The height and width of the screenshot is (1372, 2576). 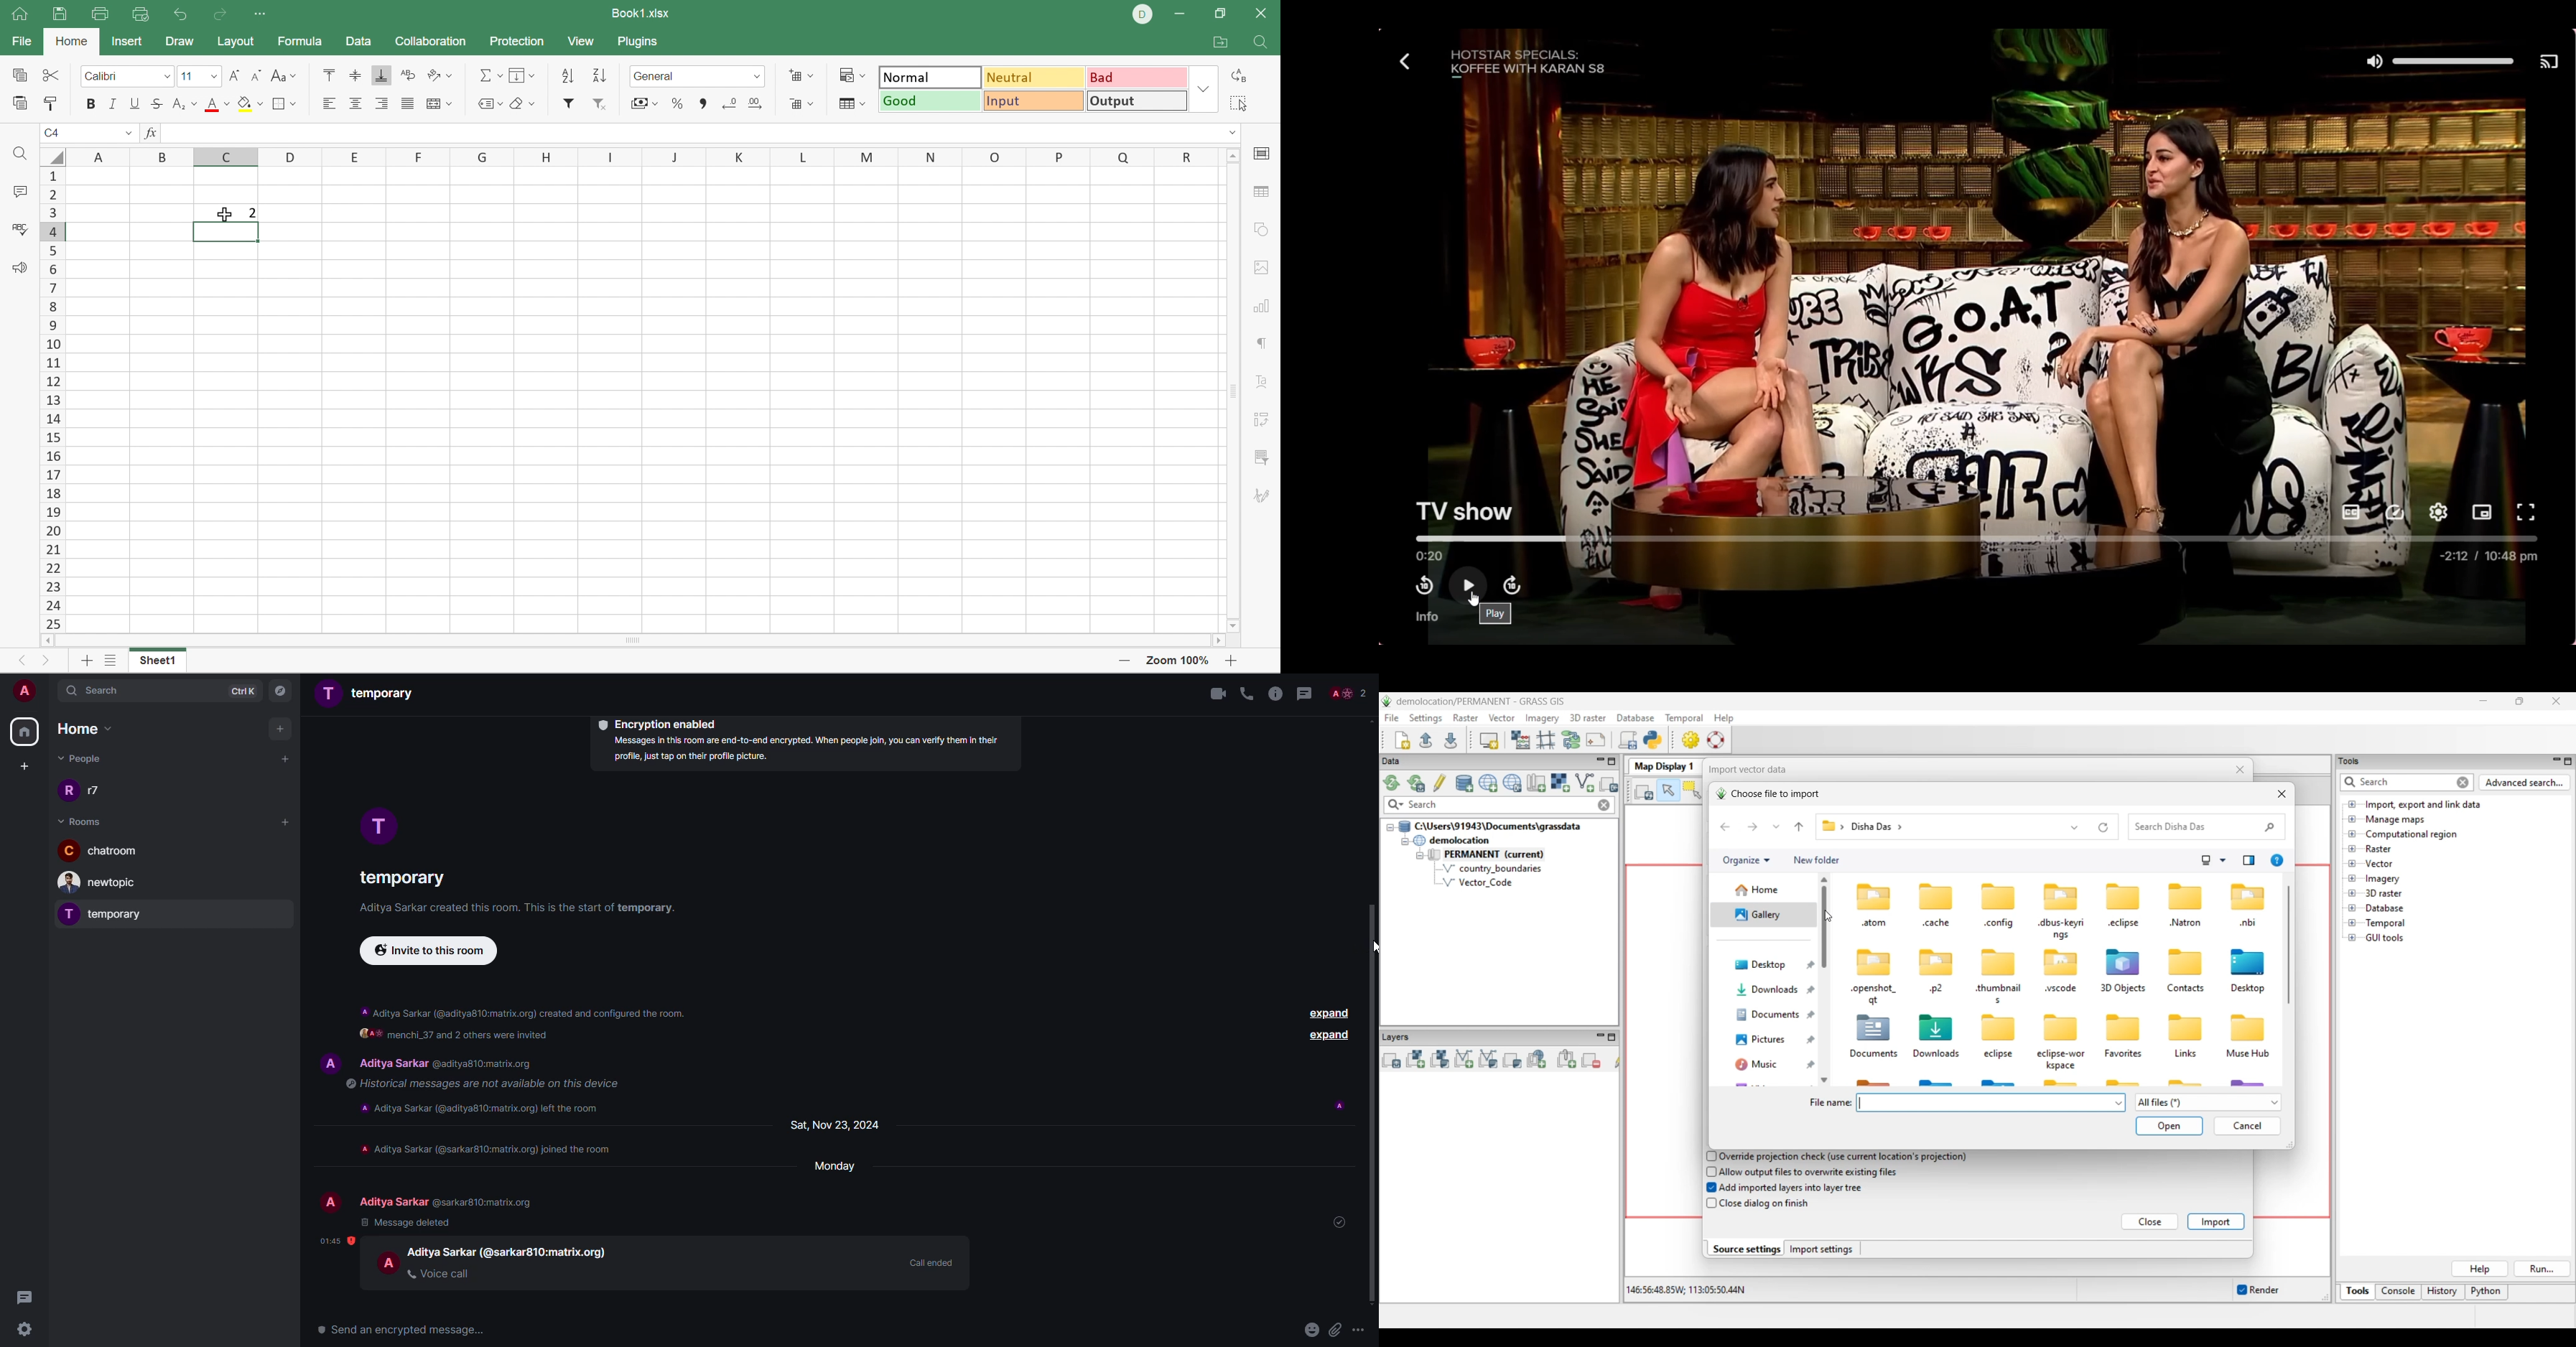 What do you see at coordinates (143, 15) in the screenshot?
I see `Quick Print` at bounding box center [143, 15].